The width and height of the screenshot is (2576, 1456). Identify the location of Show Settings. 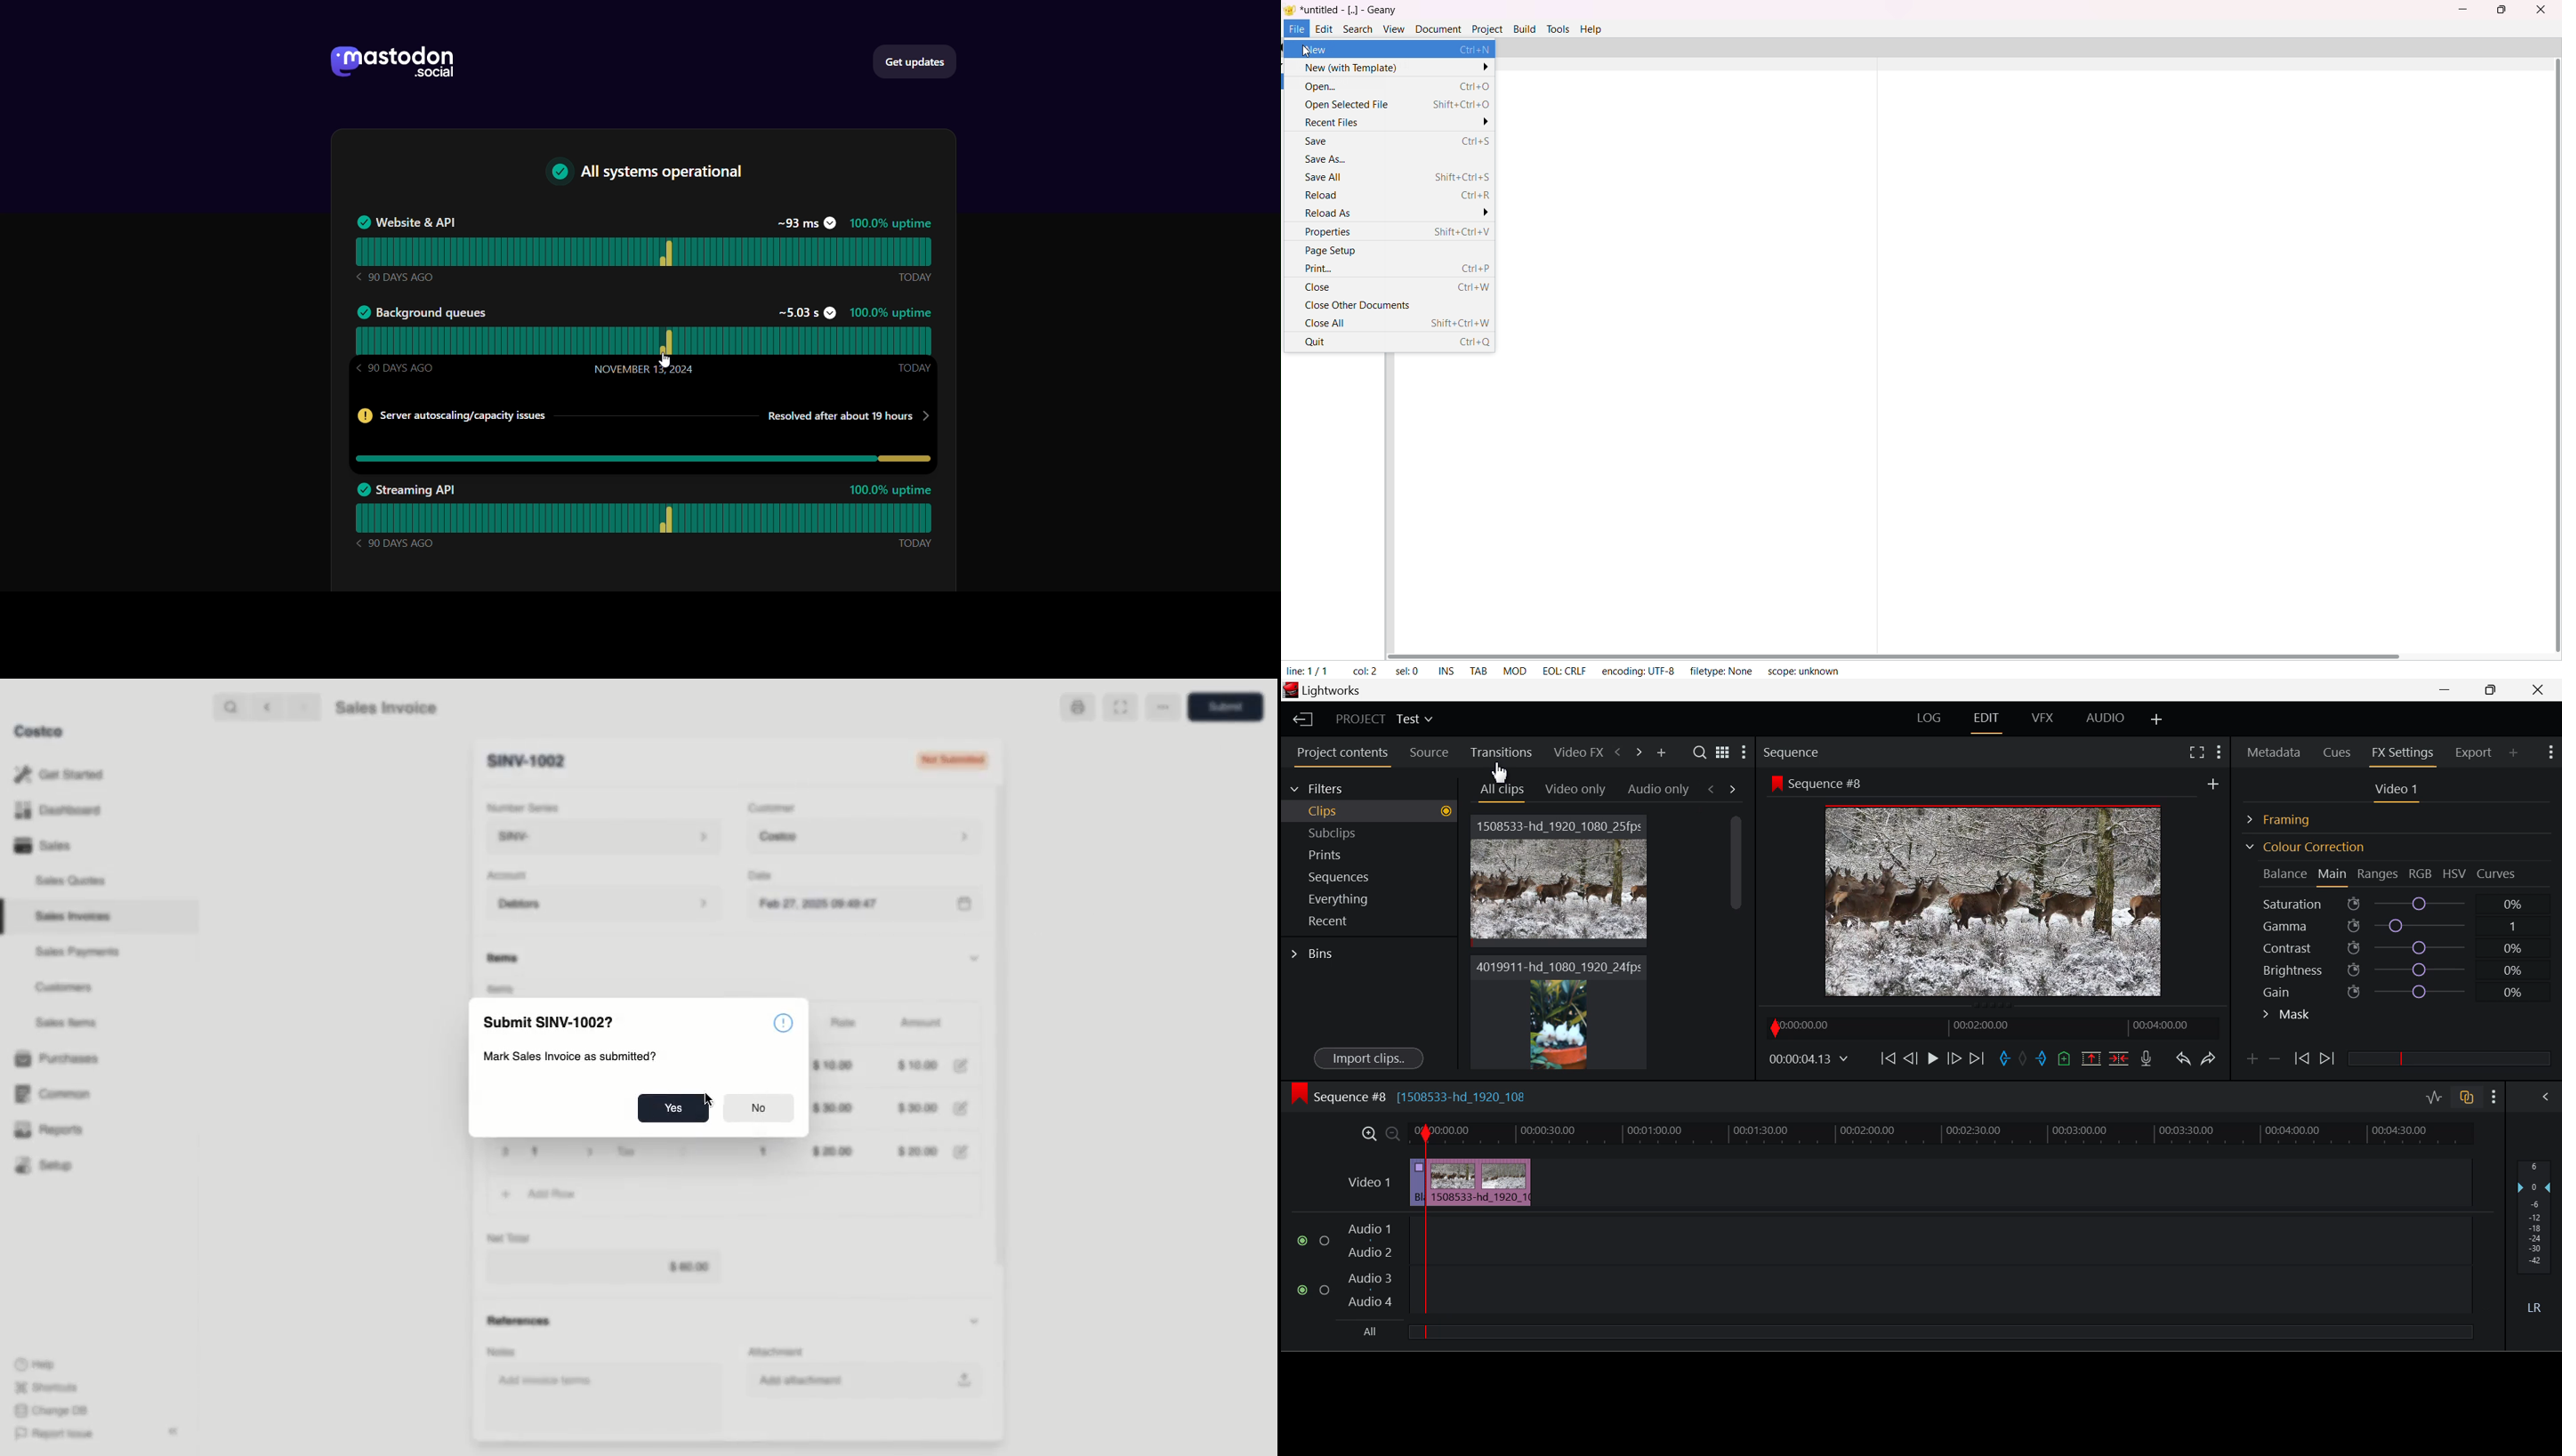
(2549, 751).